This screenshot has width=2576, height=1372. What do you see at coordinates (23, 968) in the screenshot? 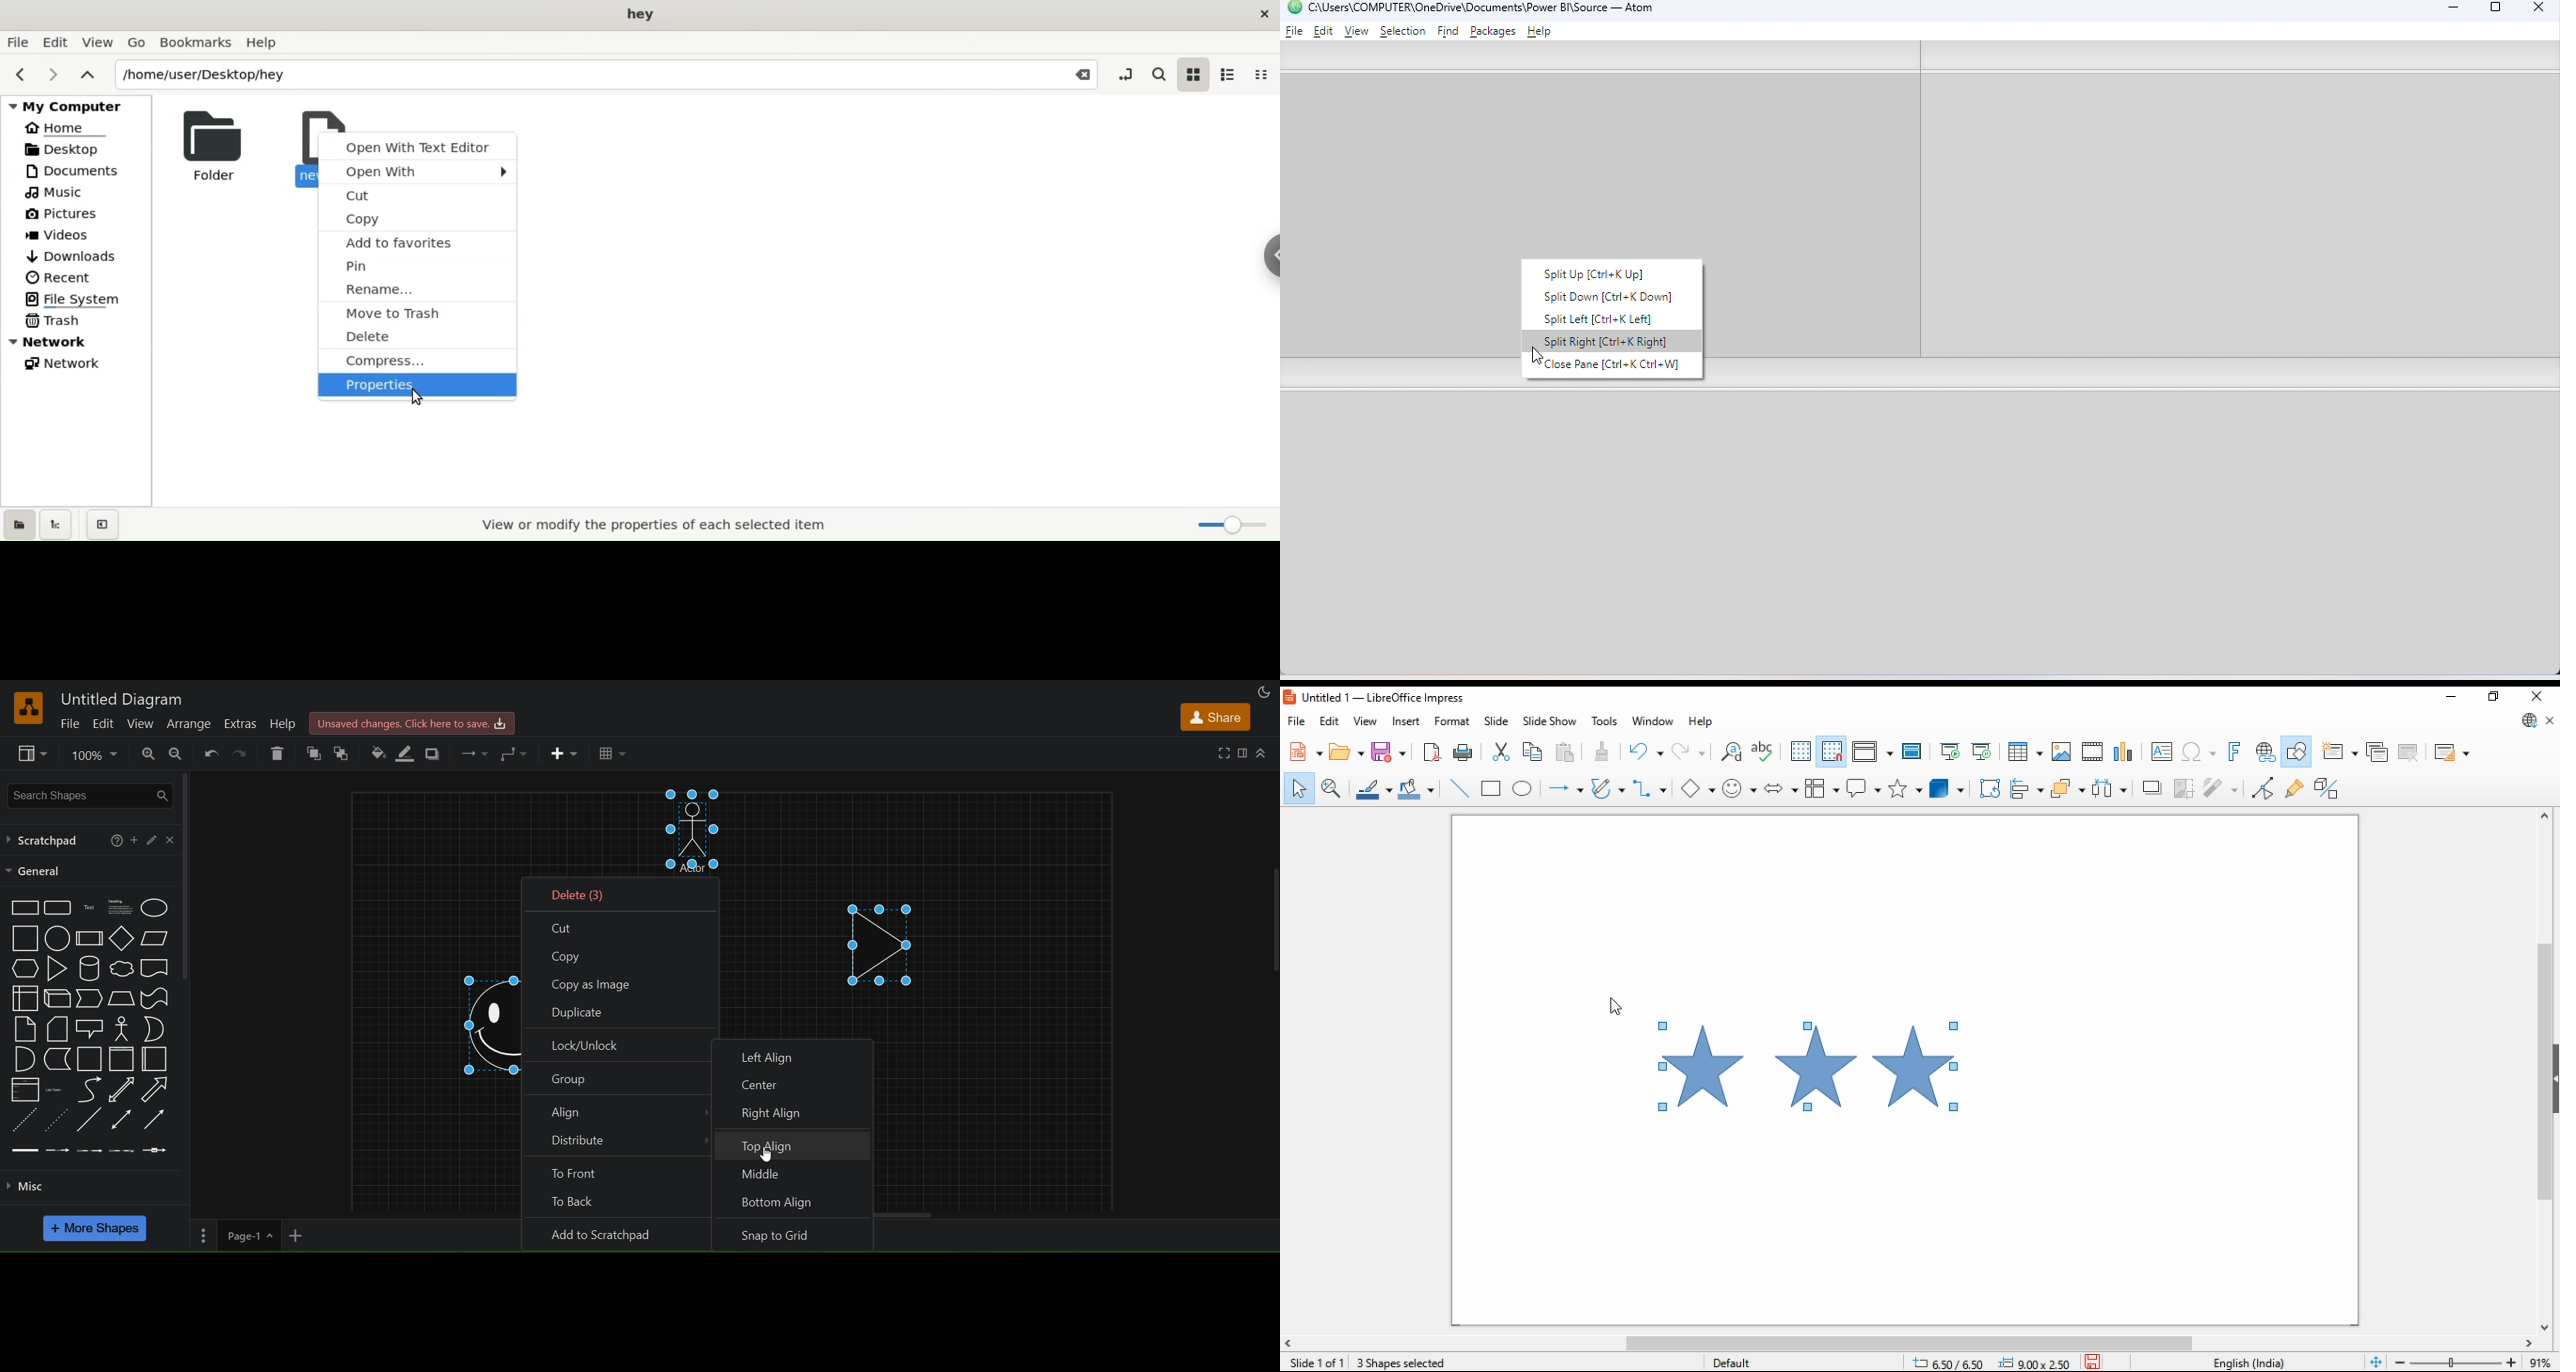
I see `hexagon` at bounding box center [23, 968].